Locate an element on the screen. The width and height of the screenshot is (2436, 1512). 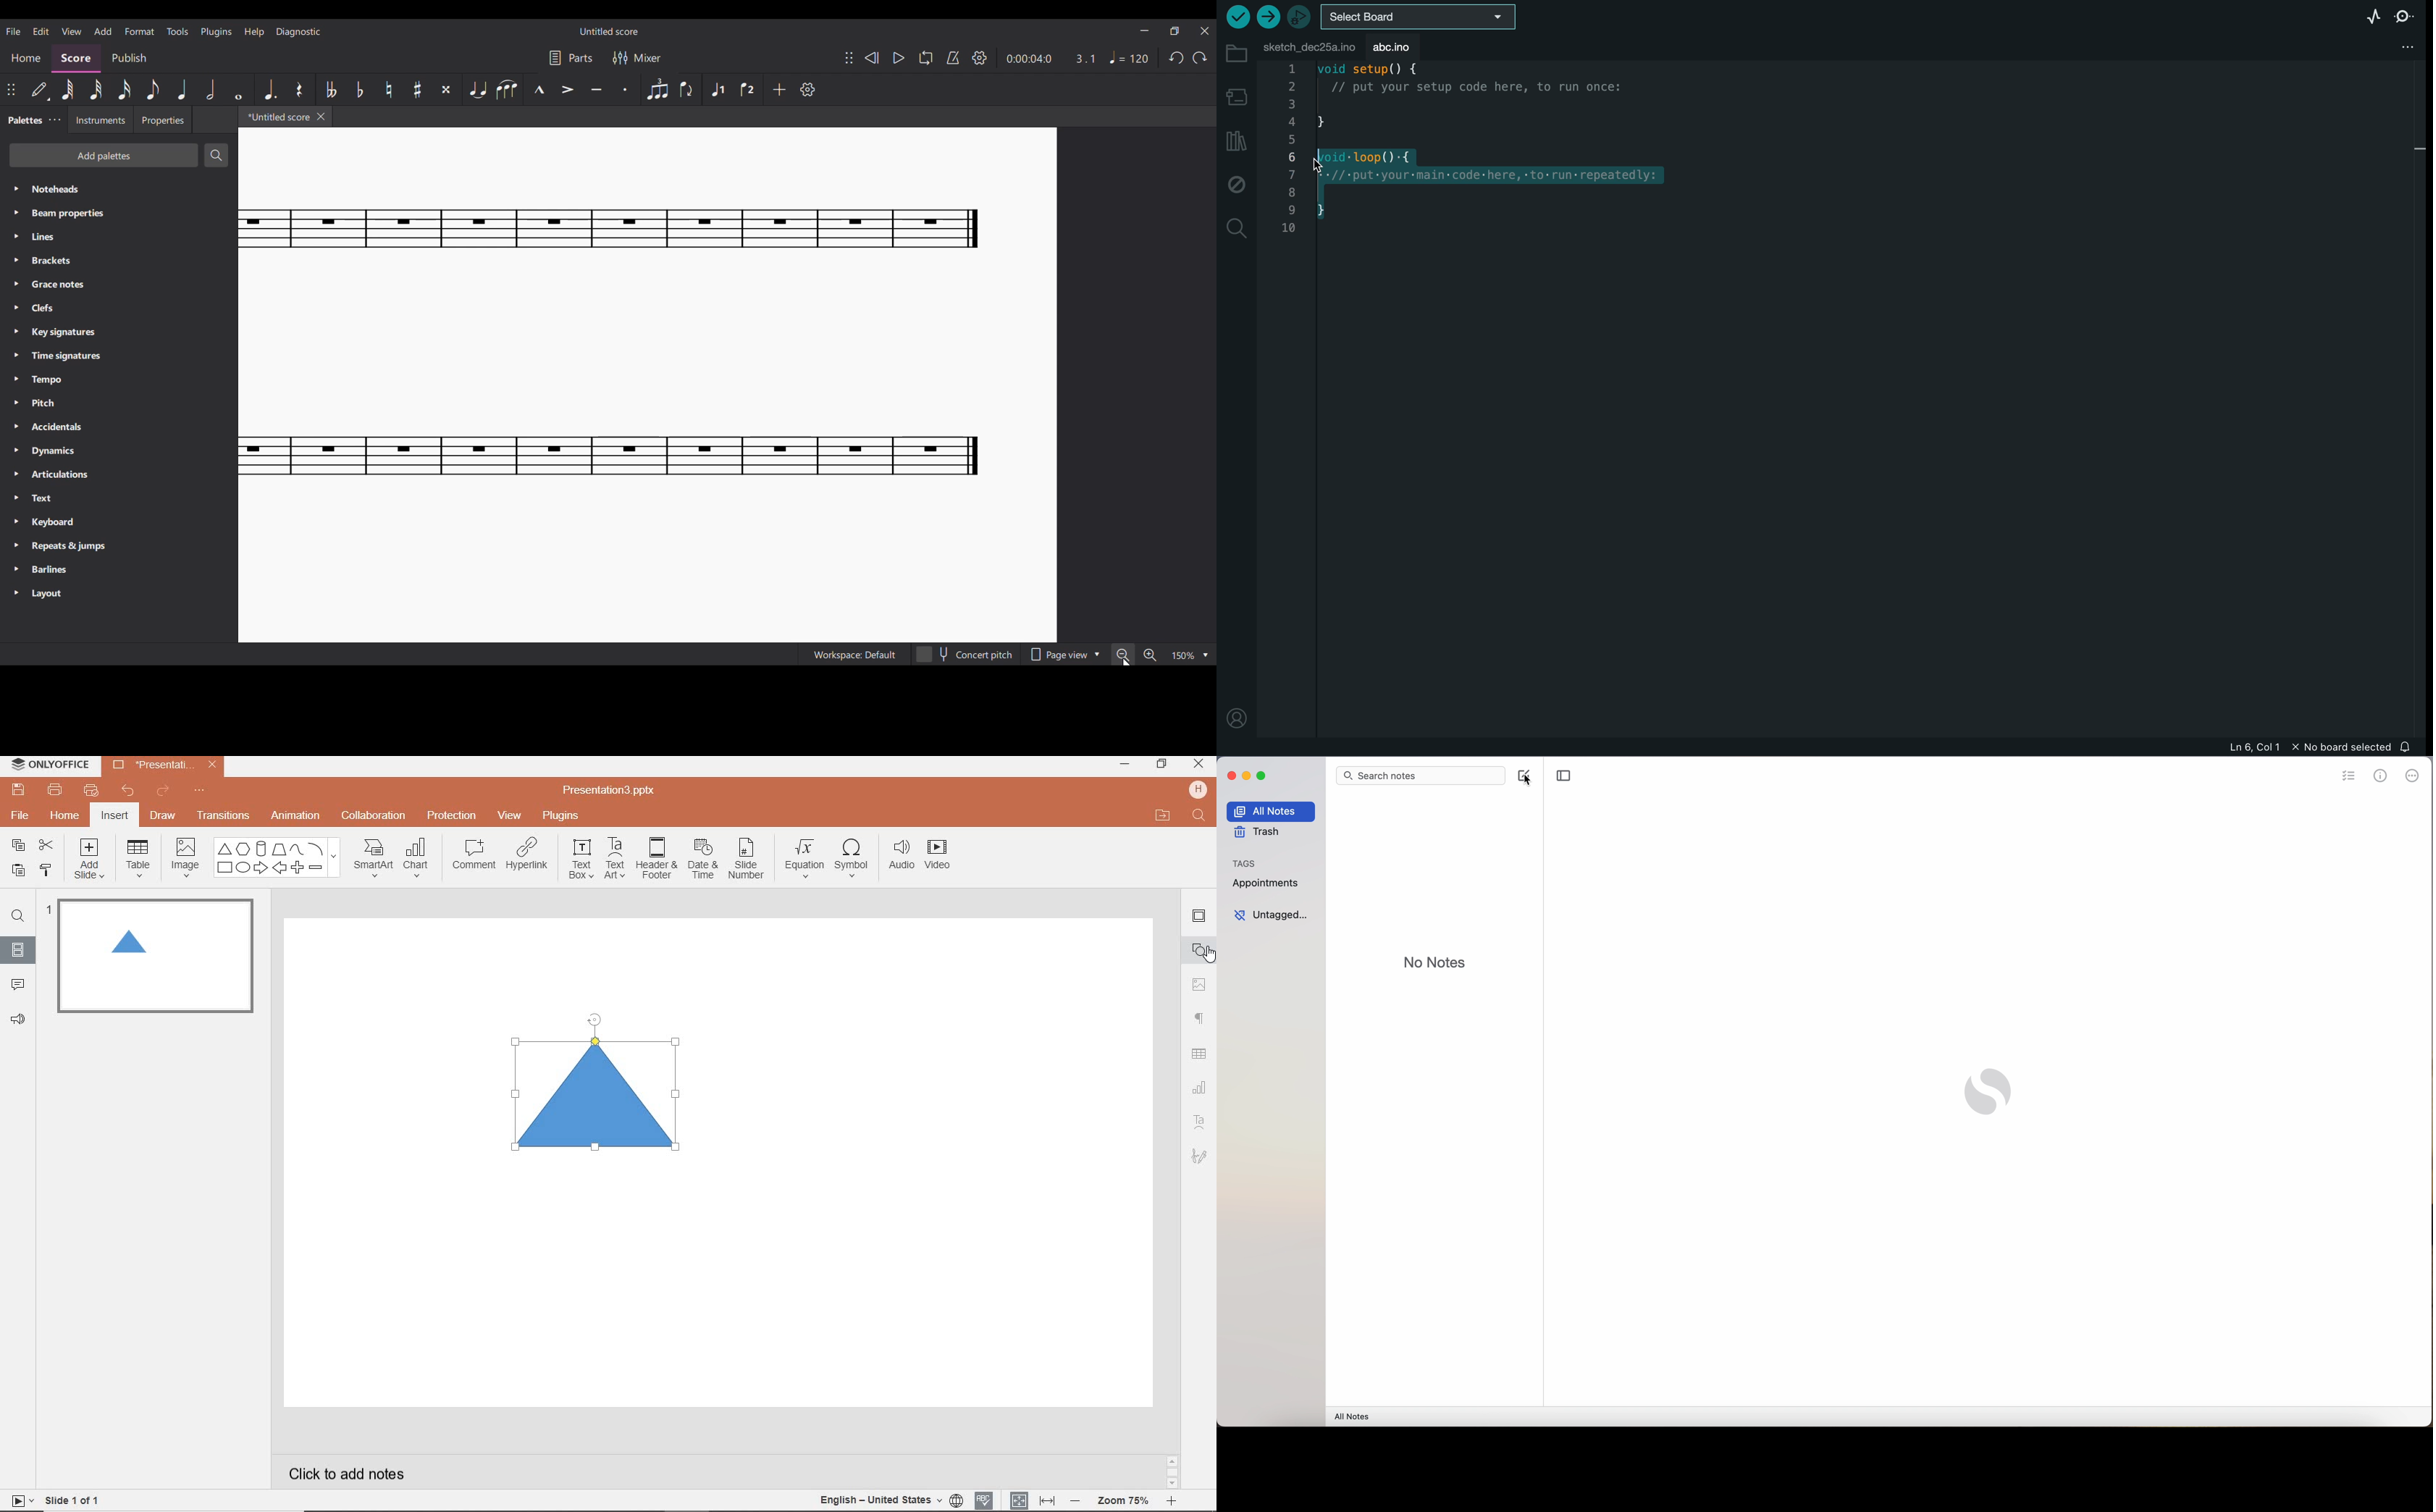
16th note is located at coordinates (125, 89).